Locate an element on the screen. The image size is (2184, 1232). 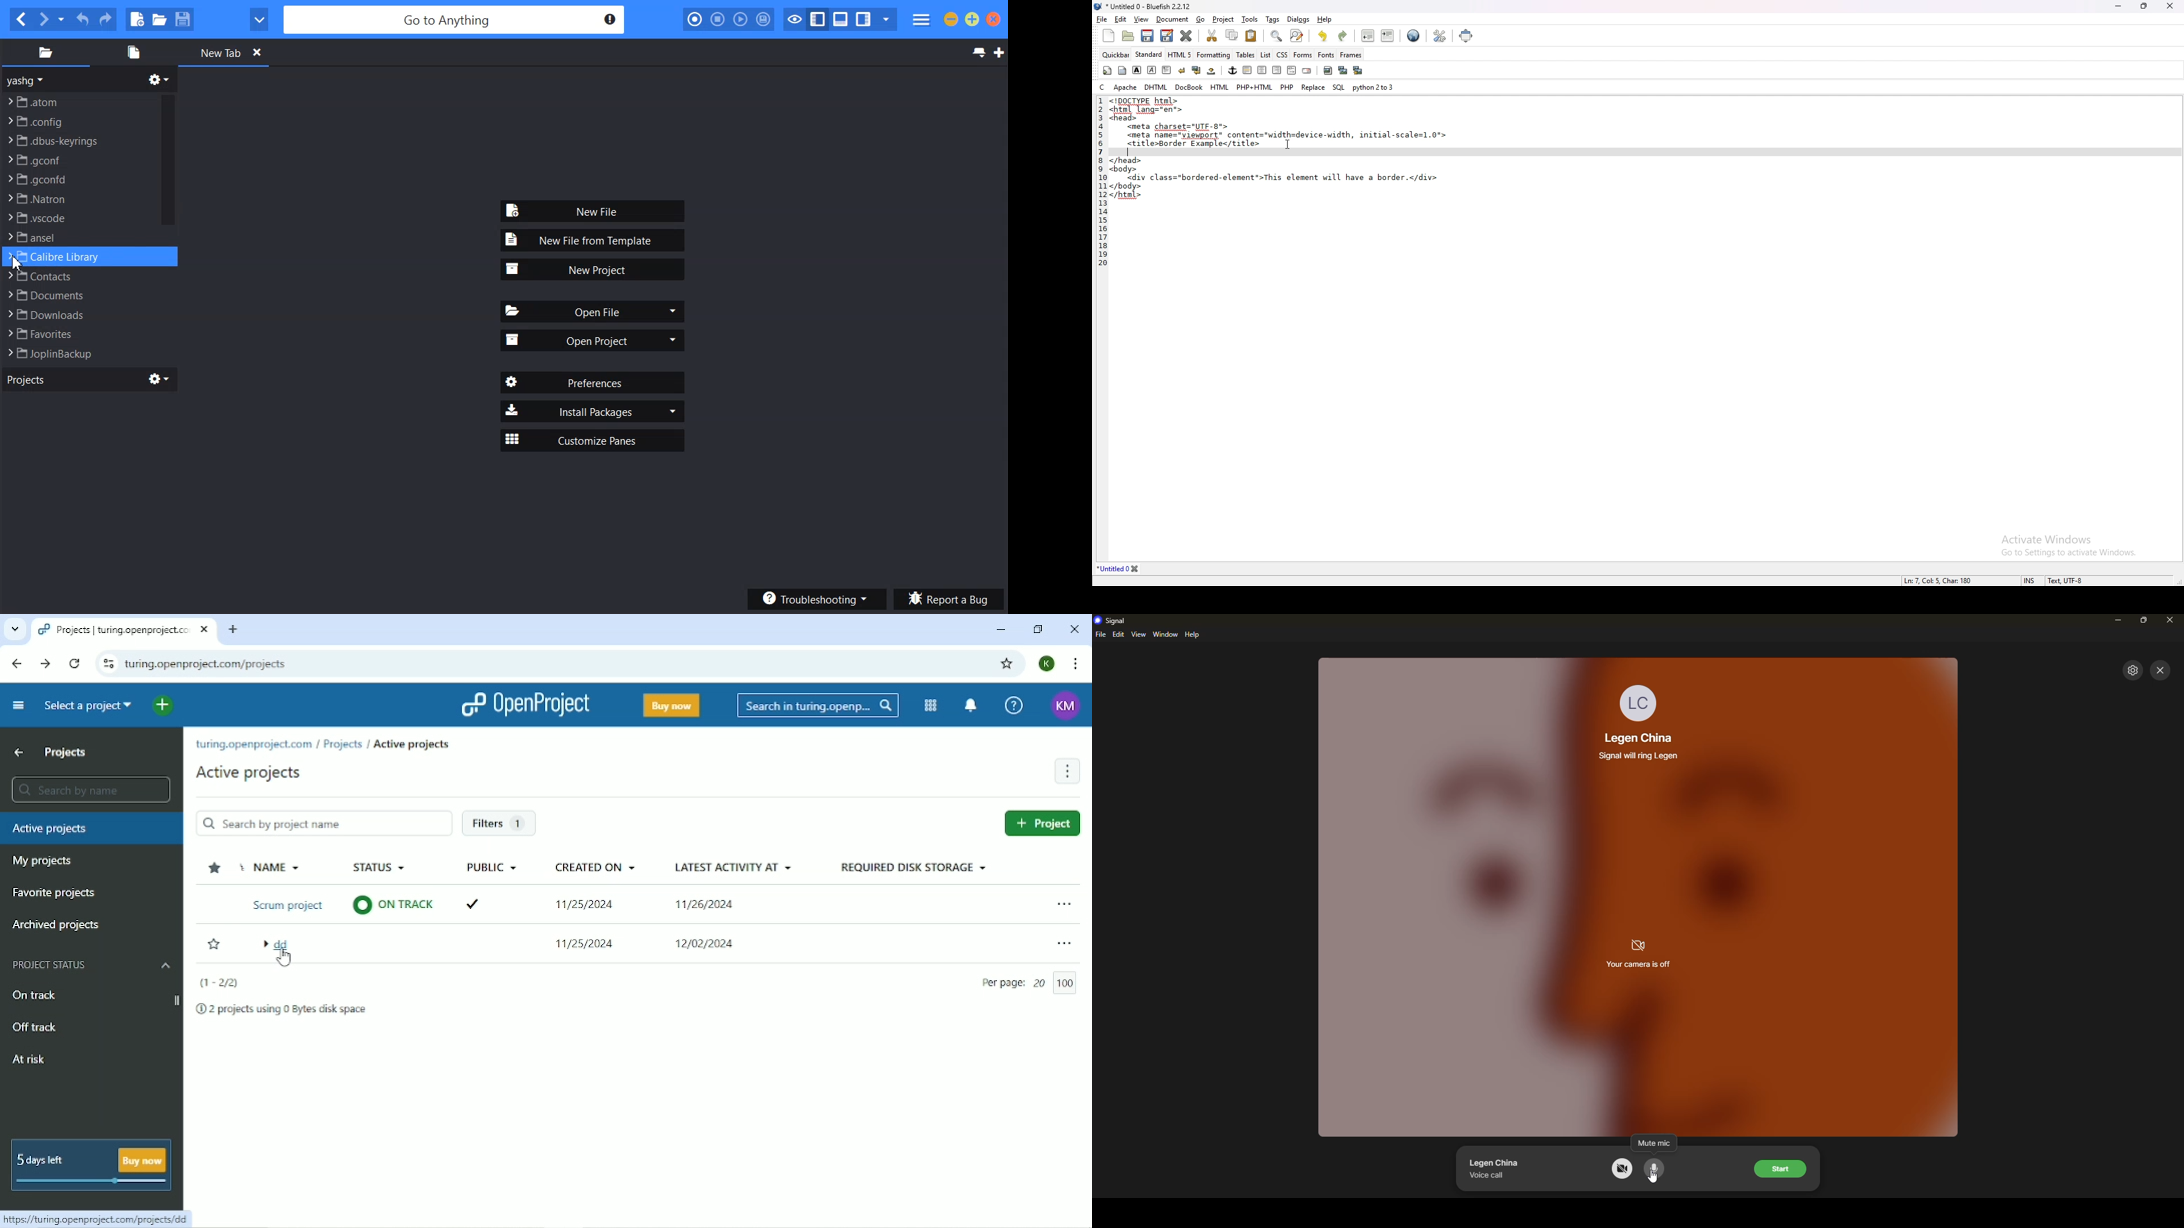
File is located at coordinates (76, 334).